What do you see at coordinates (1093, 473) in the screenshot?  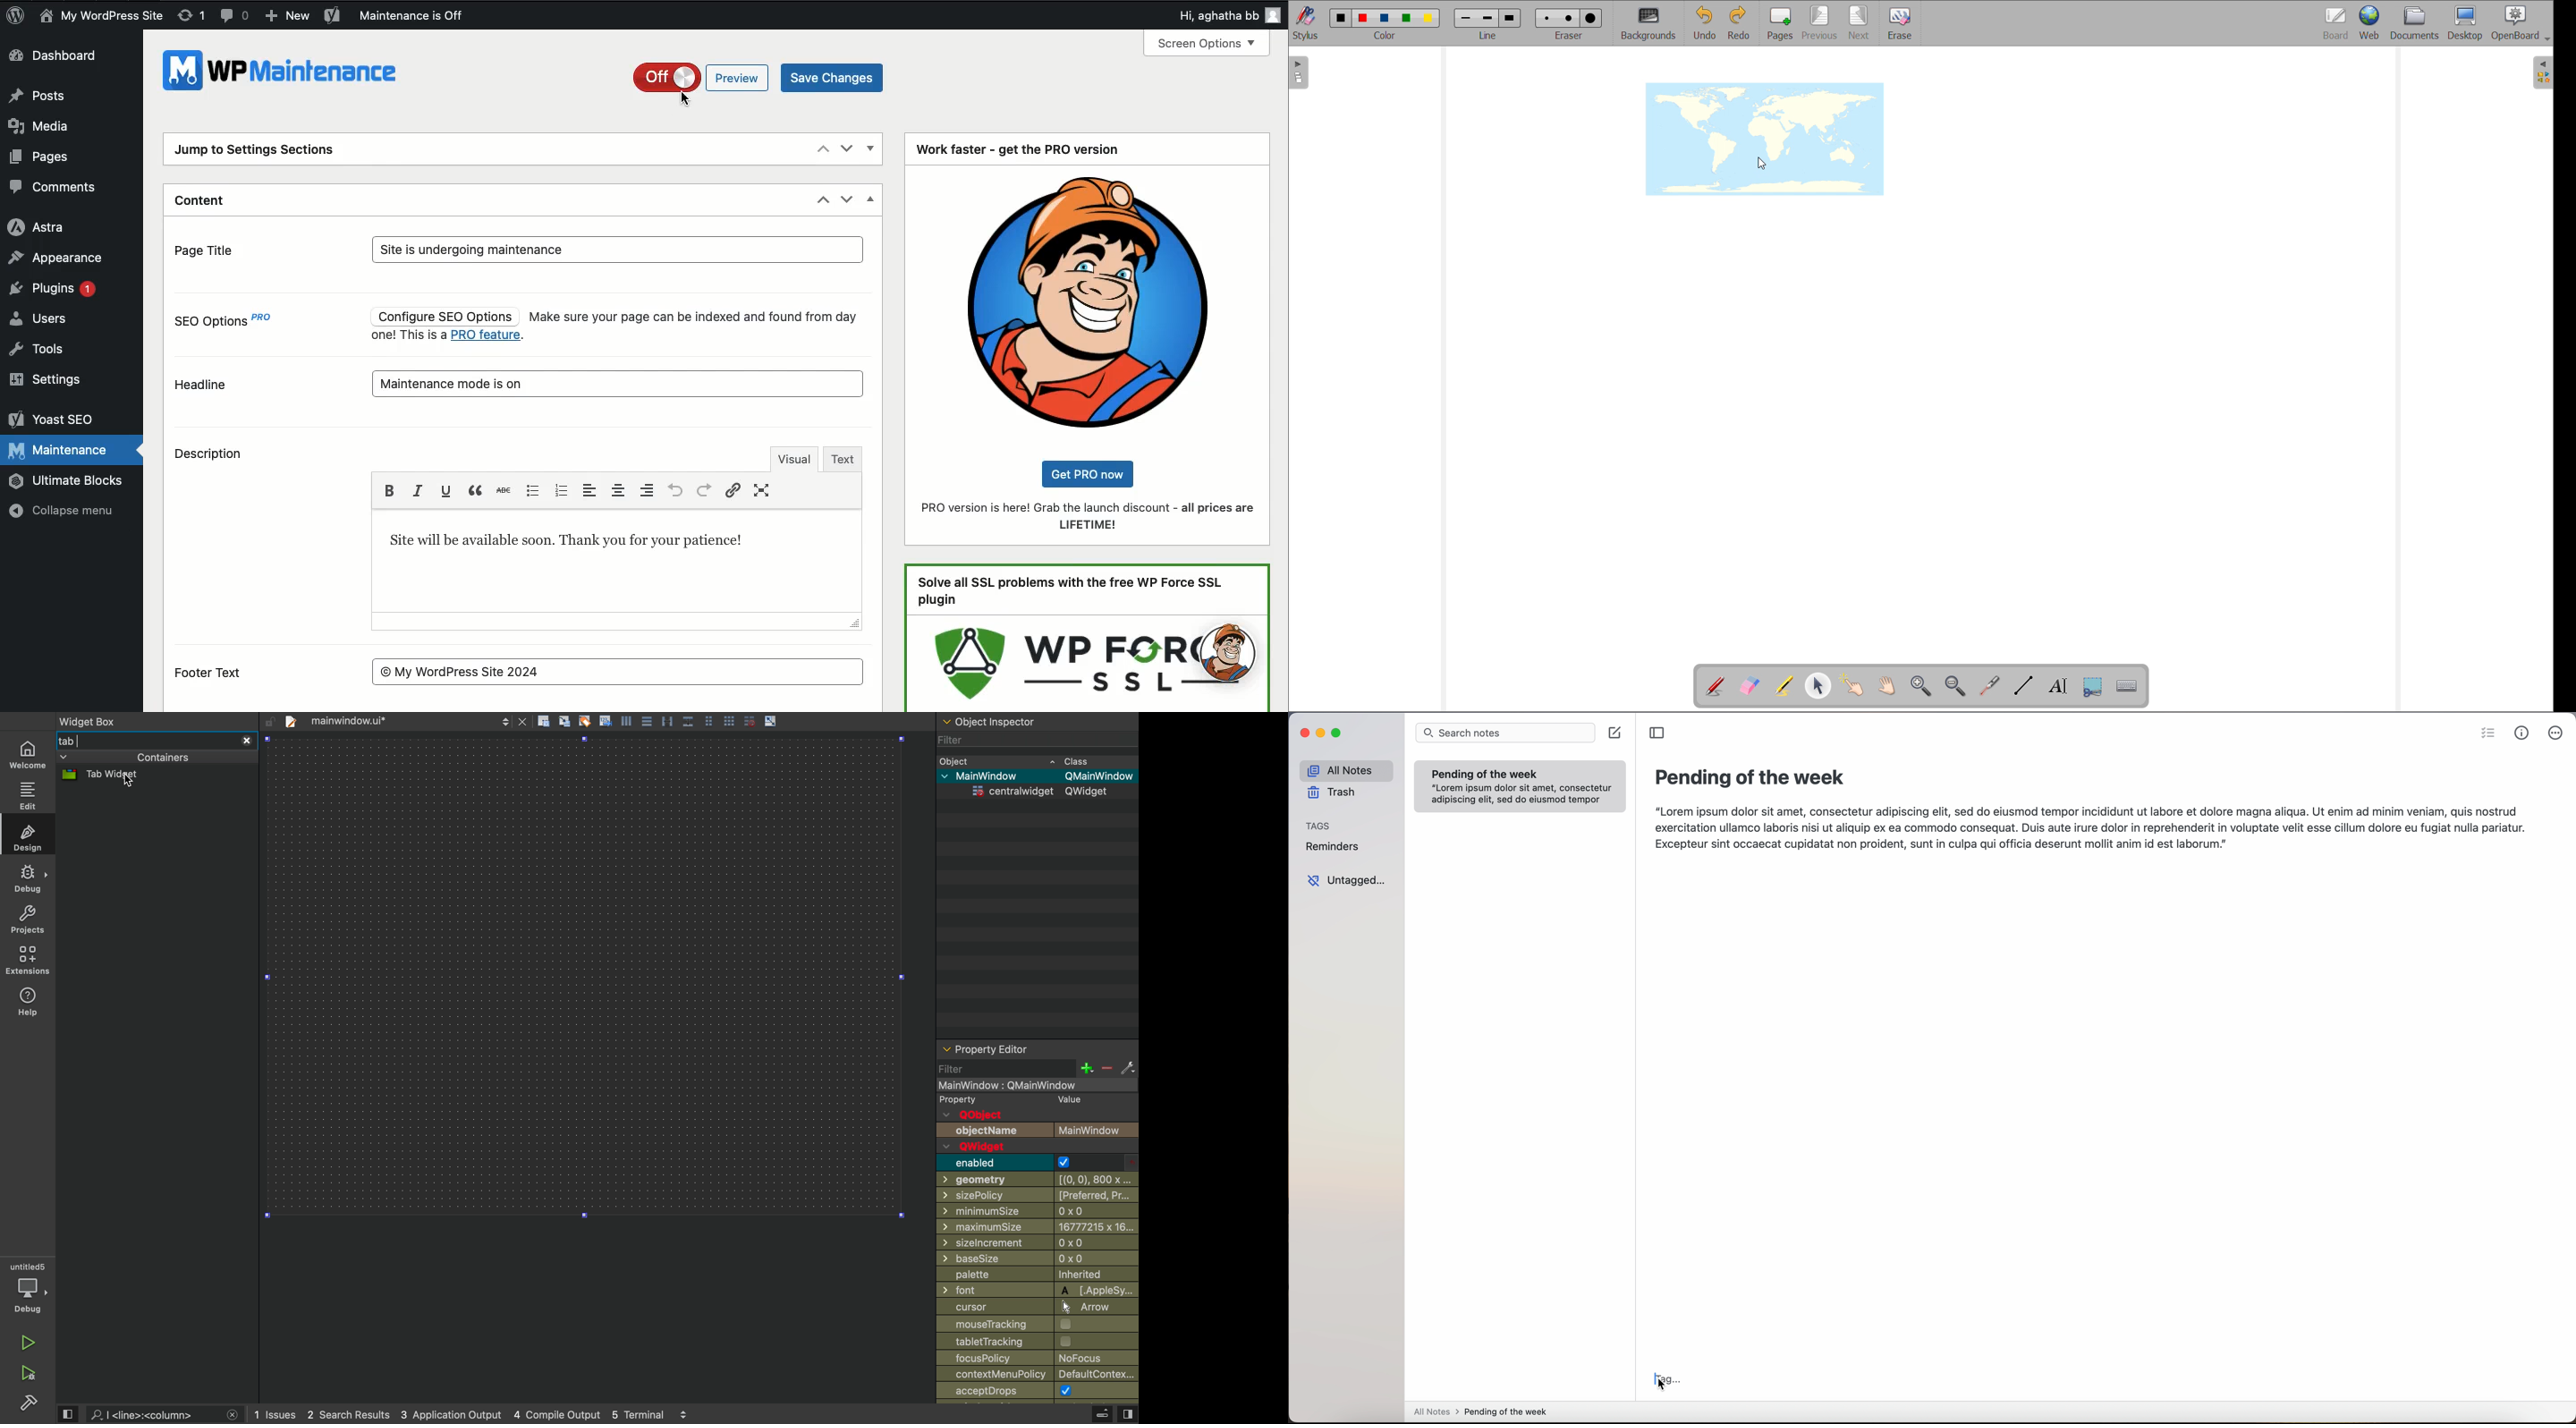 I see `get pro now` at bounding box center [1093, 473].